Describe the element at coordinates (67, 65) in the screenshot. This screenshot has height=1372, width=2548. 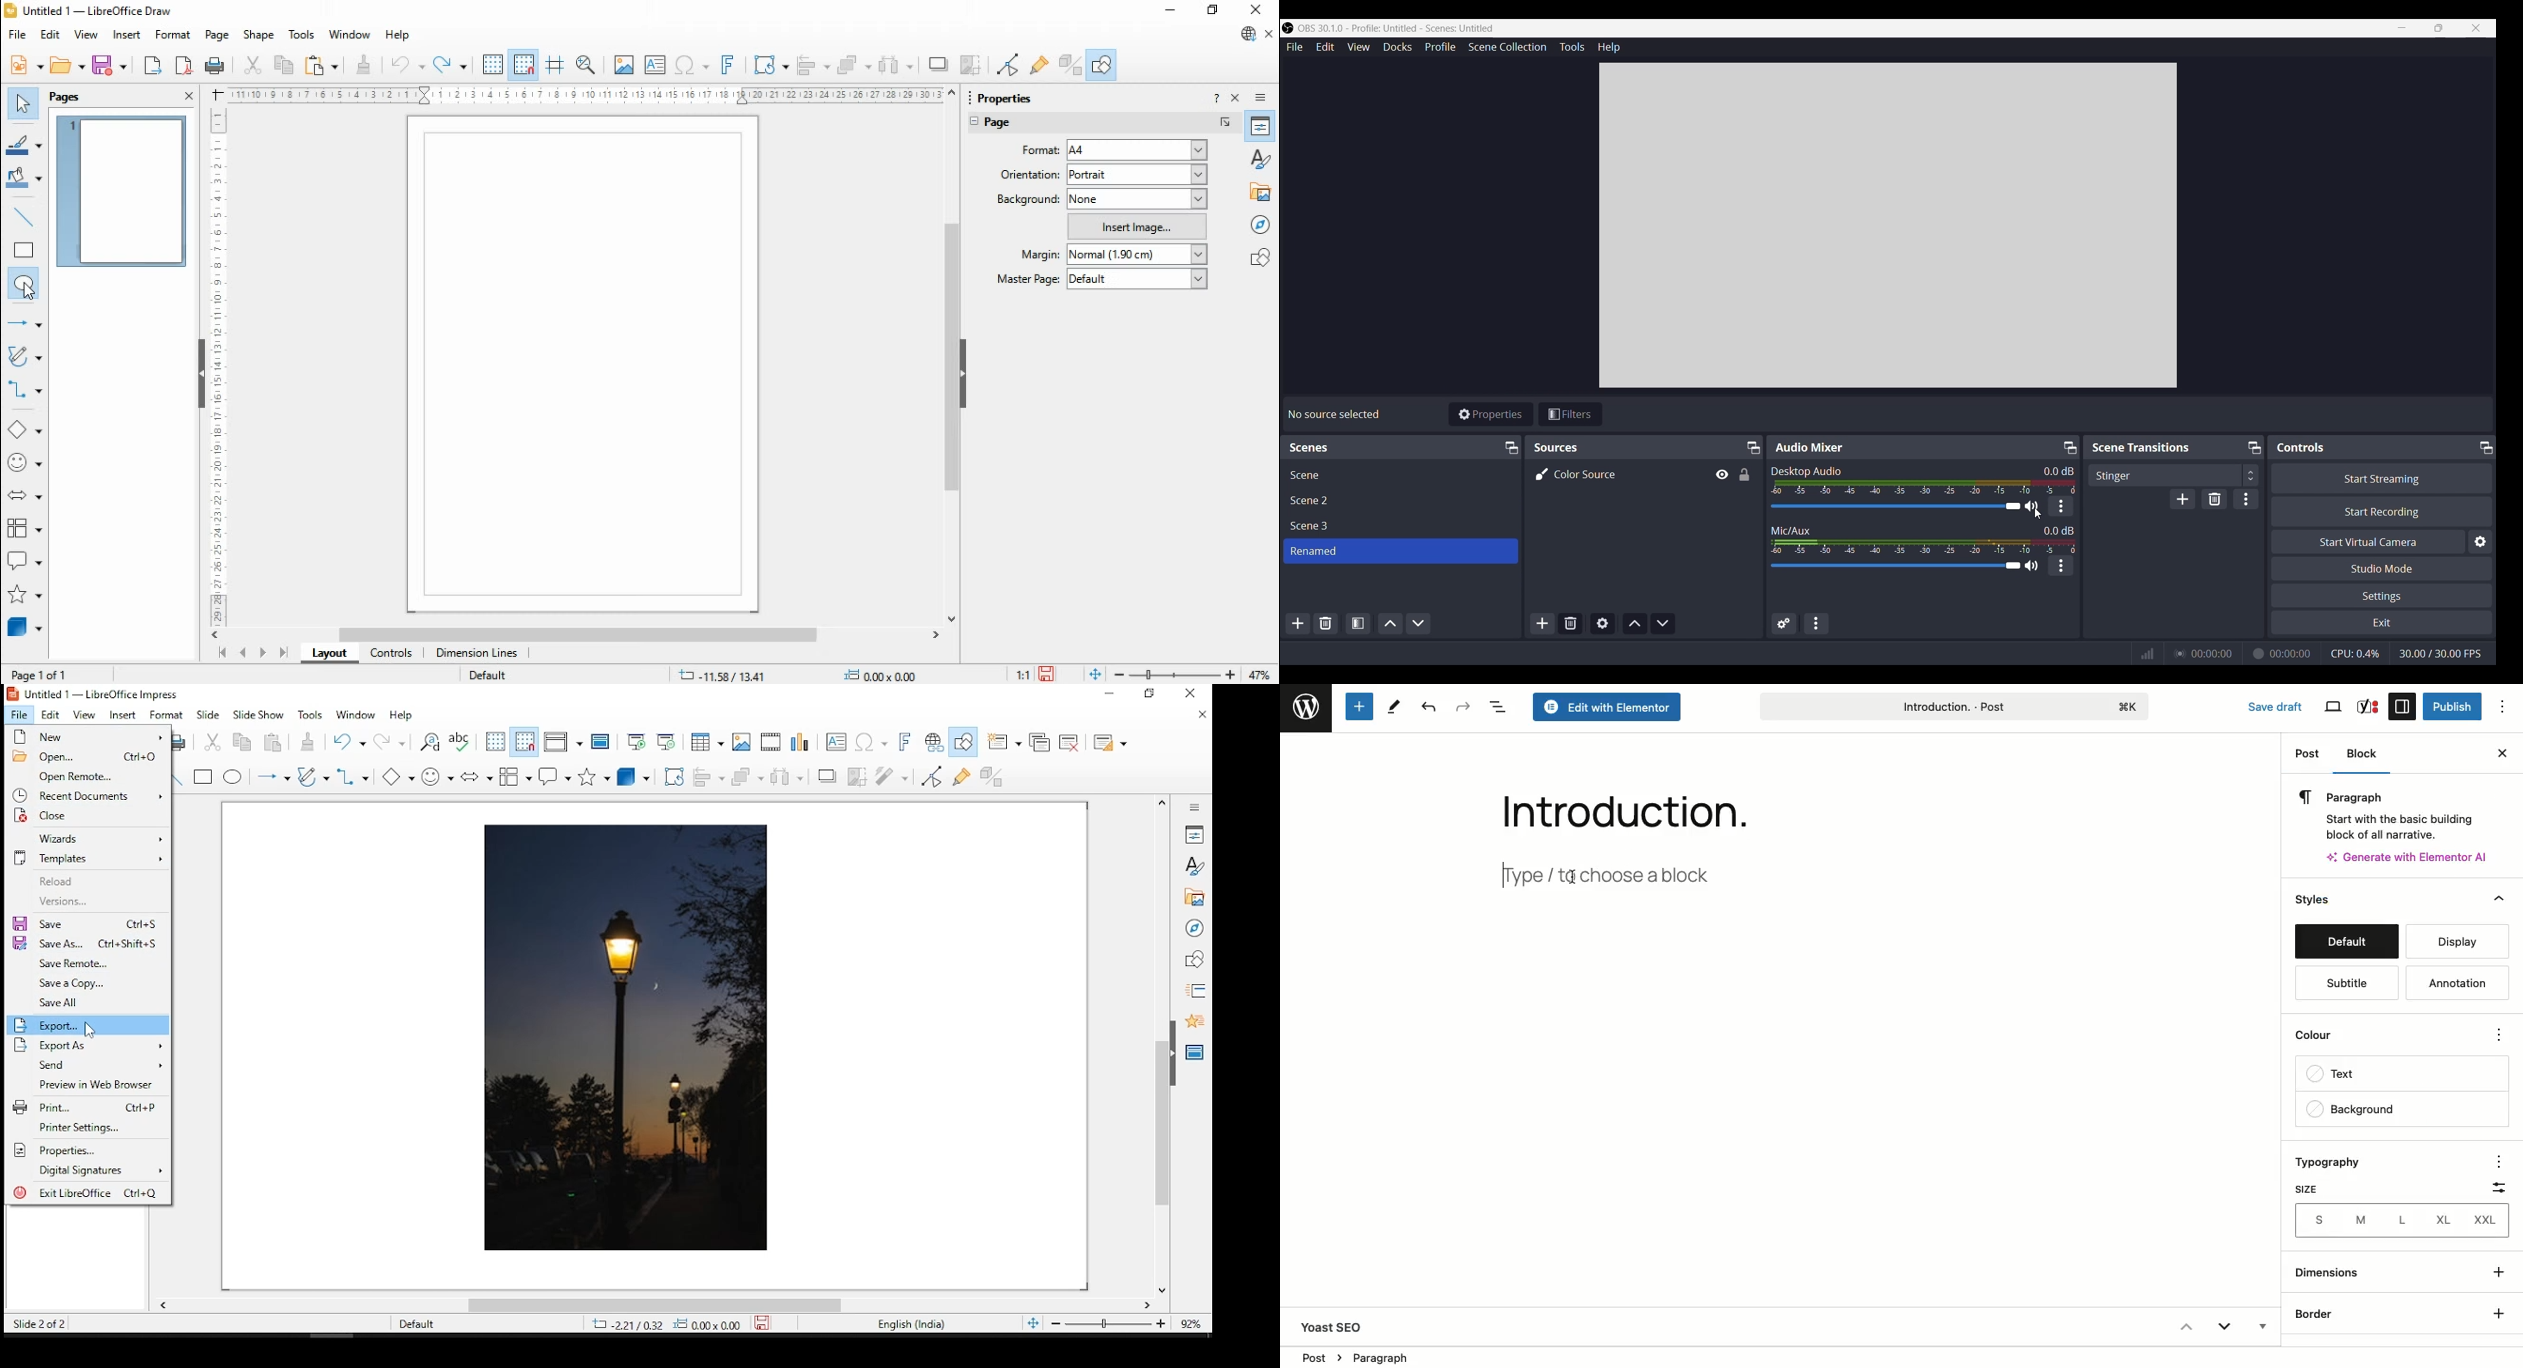
I see `open` at that location.